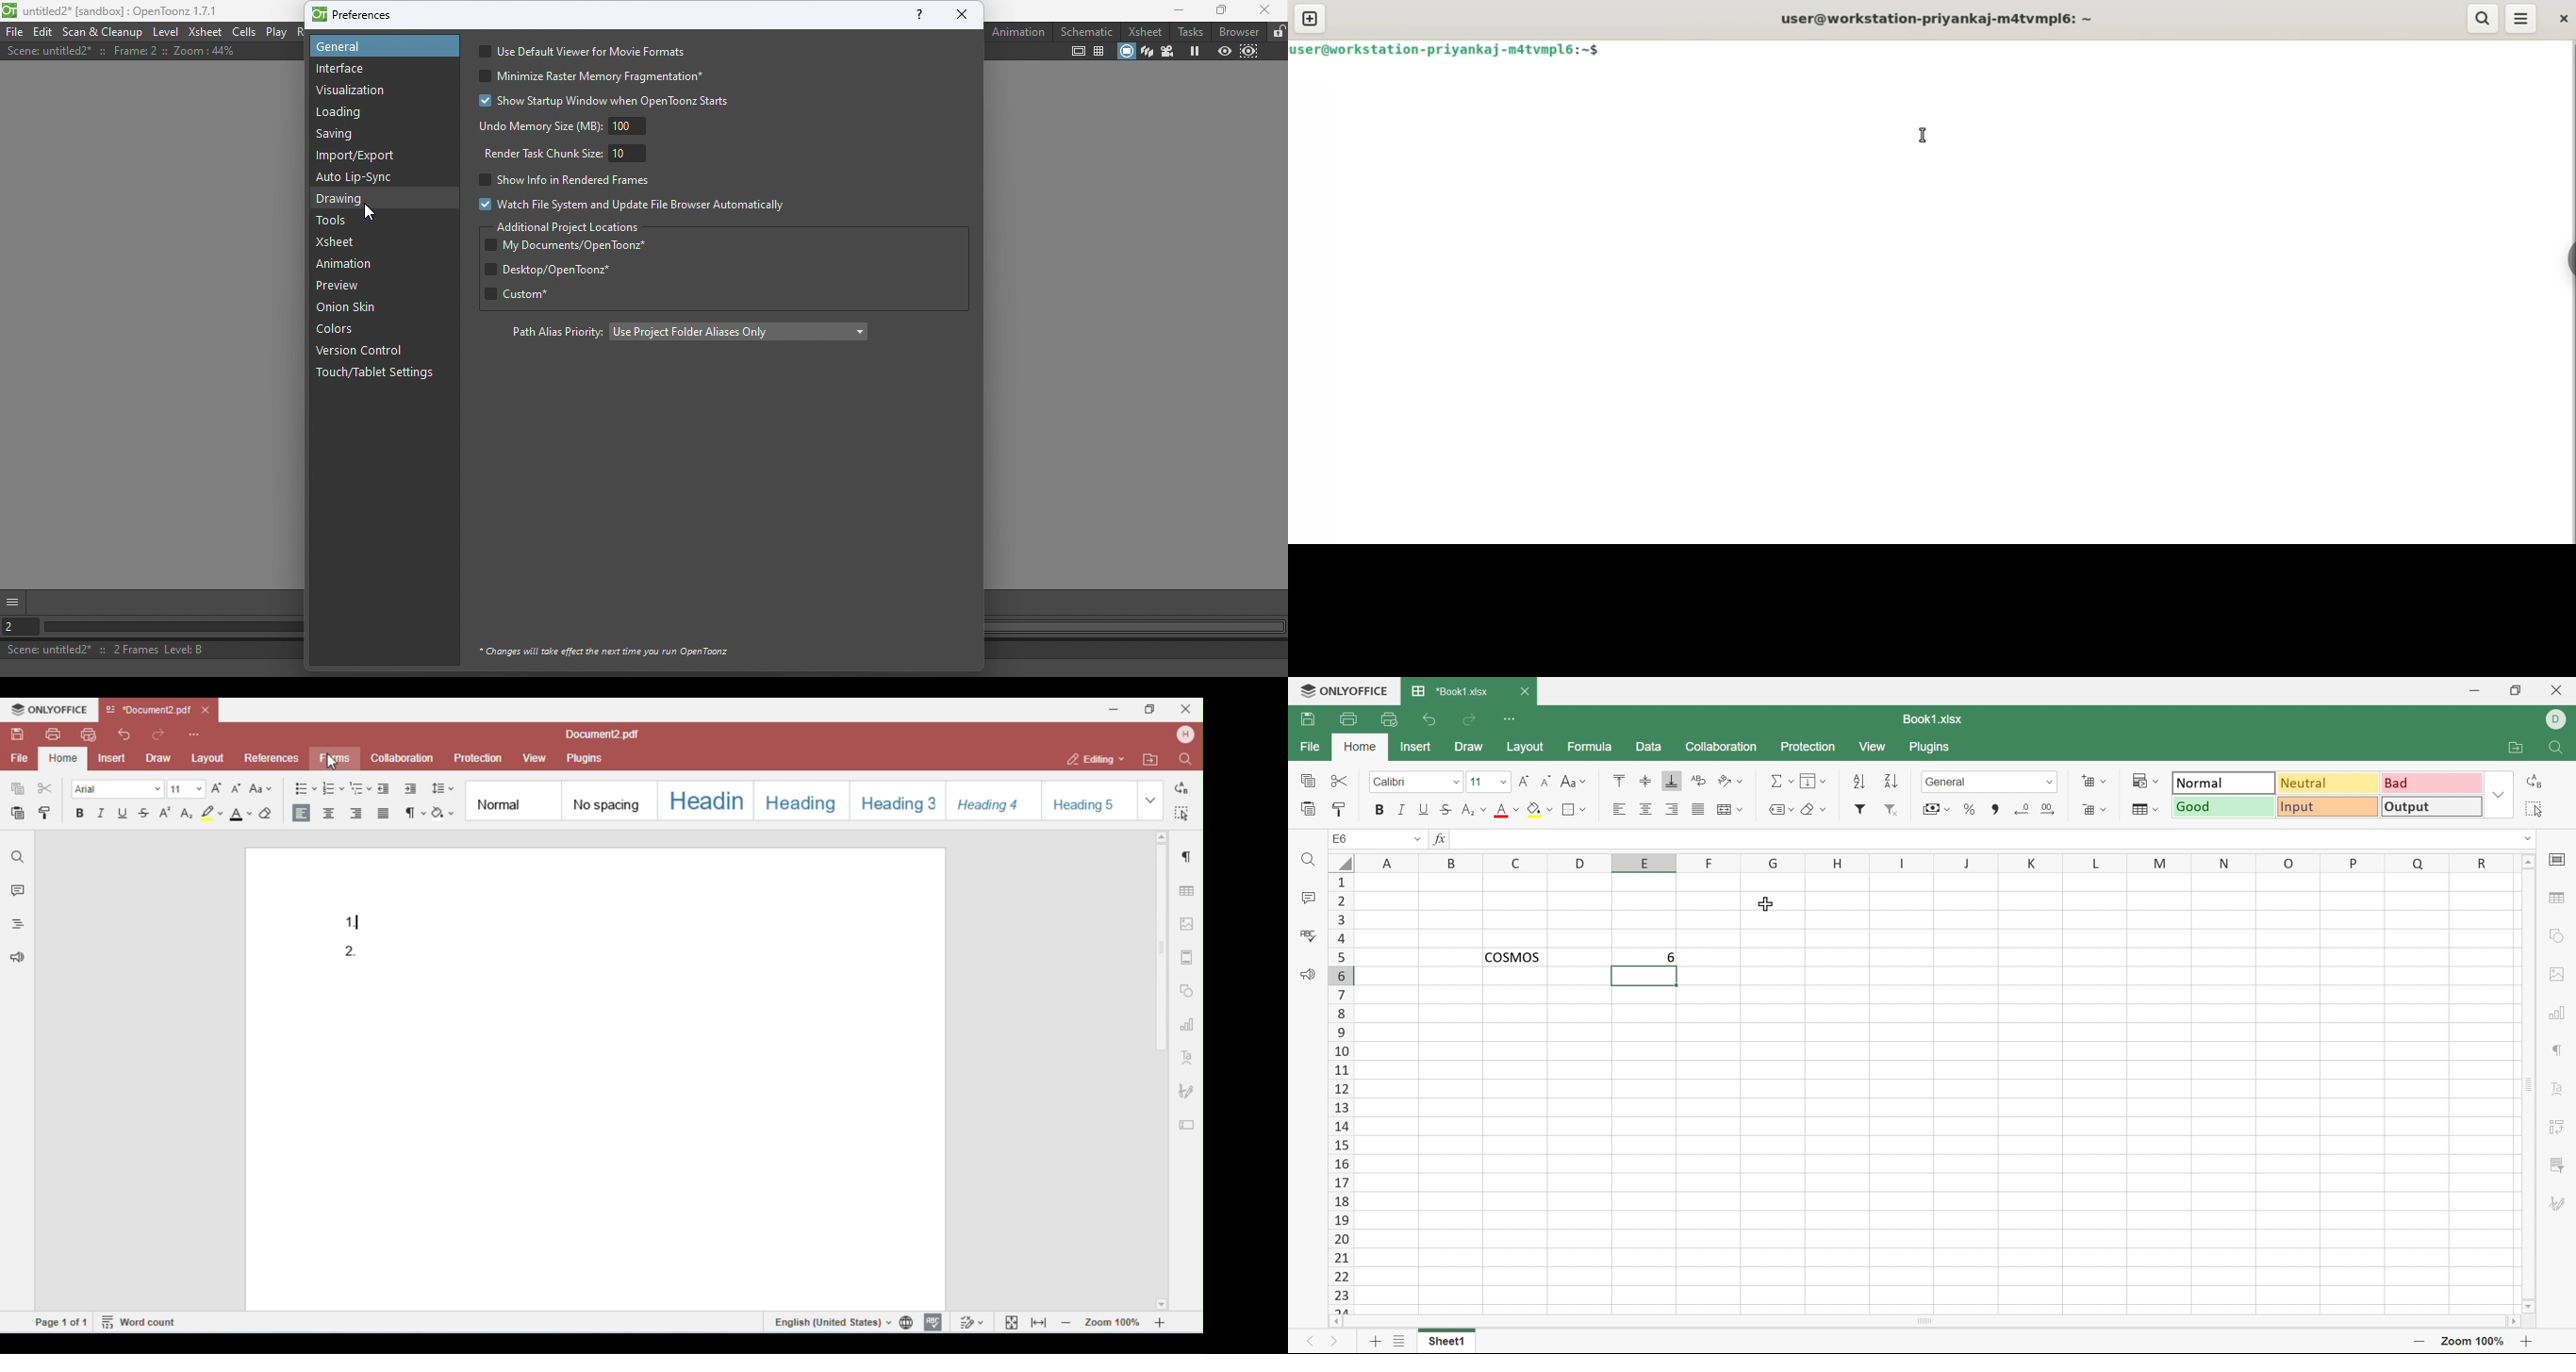  What do you see at coordinates (2146, 810) in the screenshot?
I see `Format as table template` at bounding box center [2146, 810].